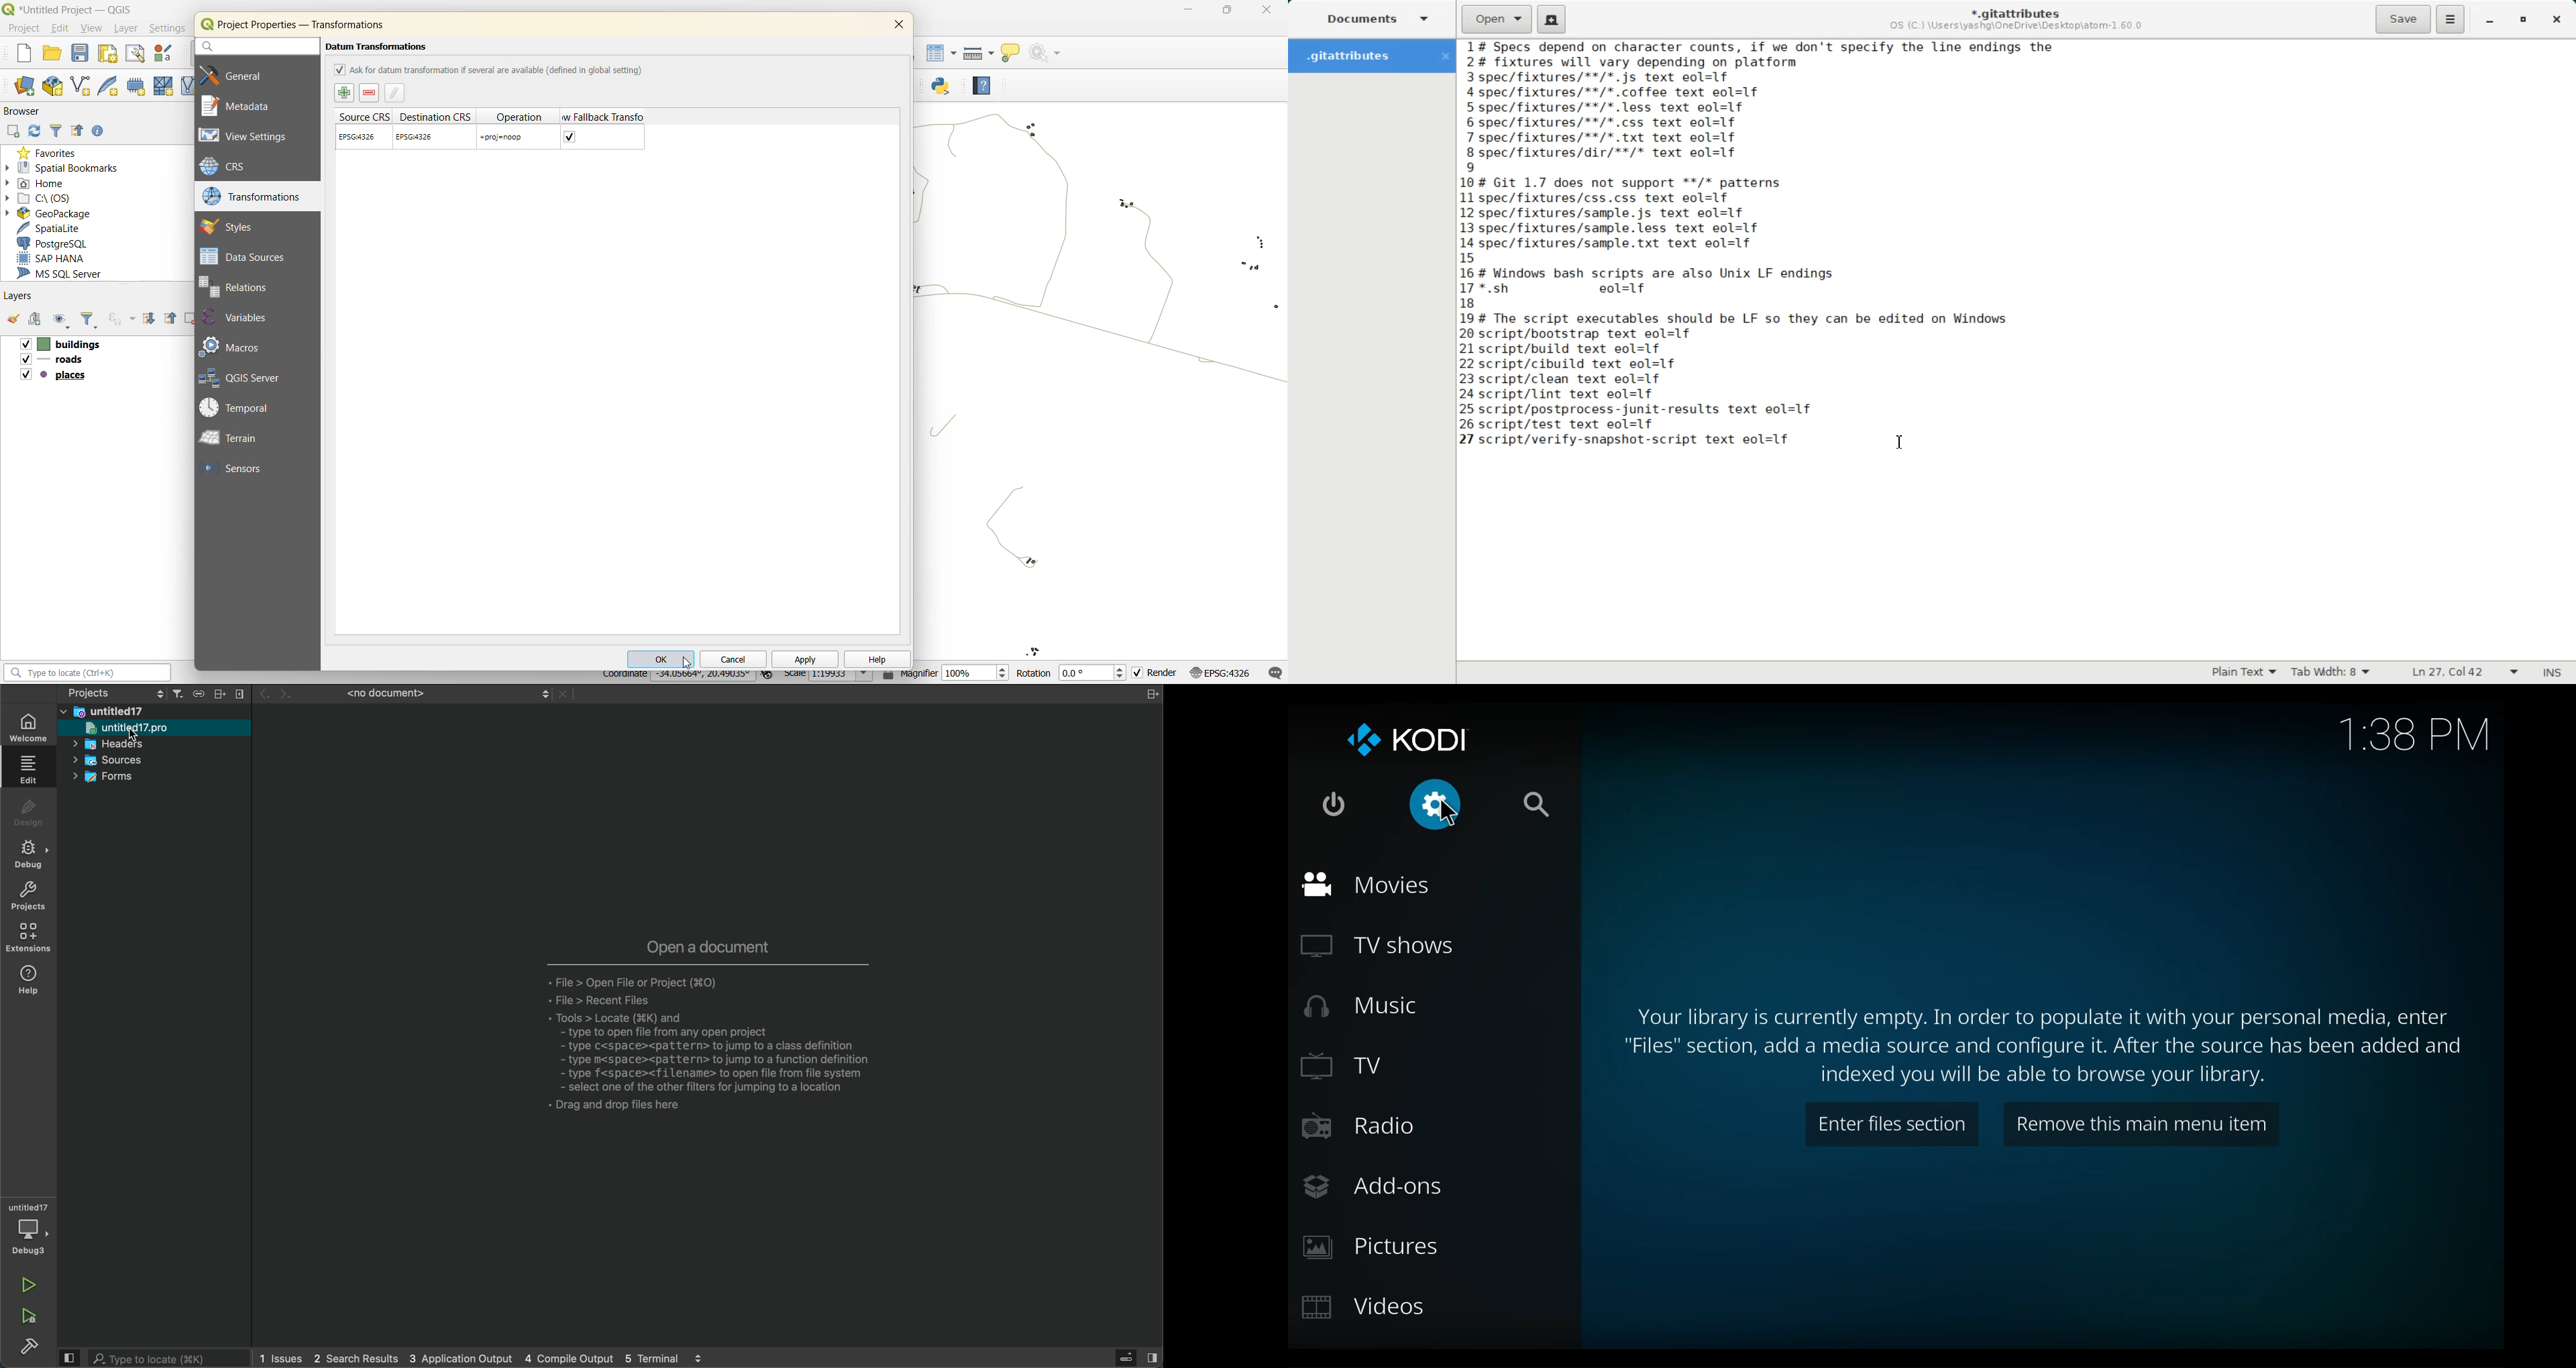  What do you see at coordinates (1418, 805) in the screenshot?
I see `Settings` at bounding box center [1418, 805].